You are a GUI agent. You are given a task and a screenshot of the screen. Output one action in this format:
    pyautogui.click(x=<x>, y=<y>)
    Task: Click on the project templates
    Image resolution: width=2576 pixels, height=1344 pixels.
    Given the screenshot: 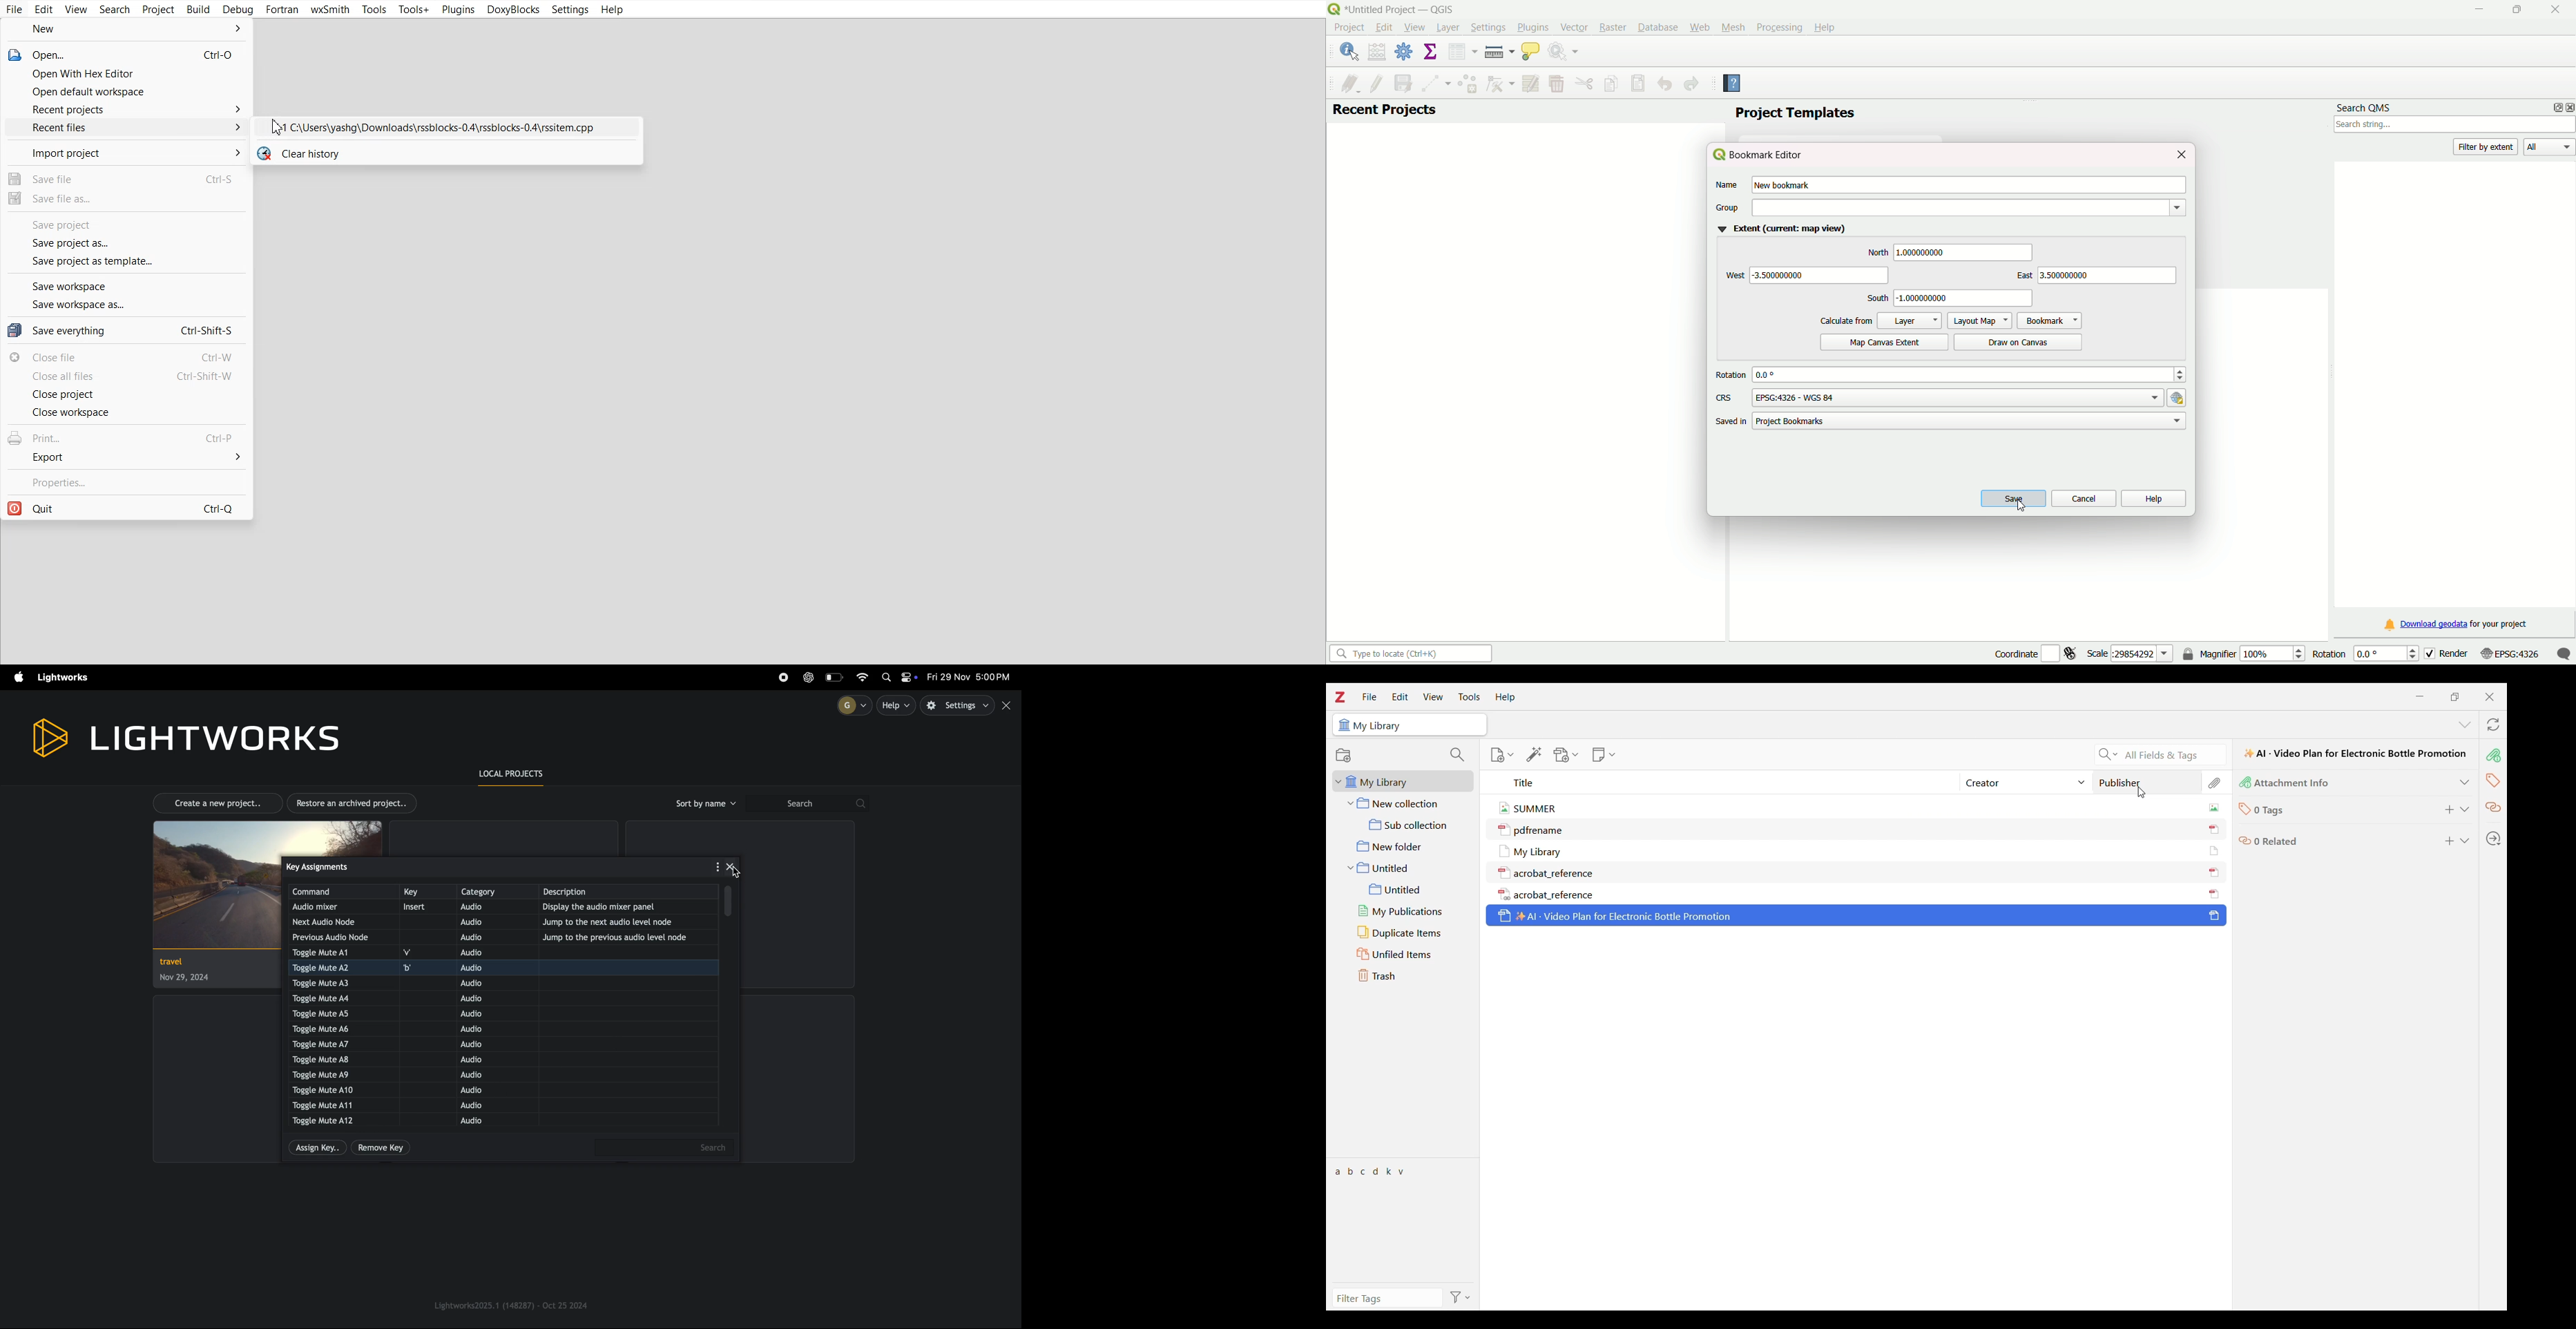 What is the action you would take?
    pyautogui.click(x=1794, y=114)
    